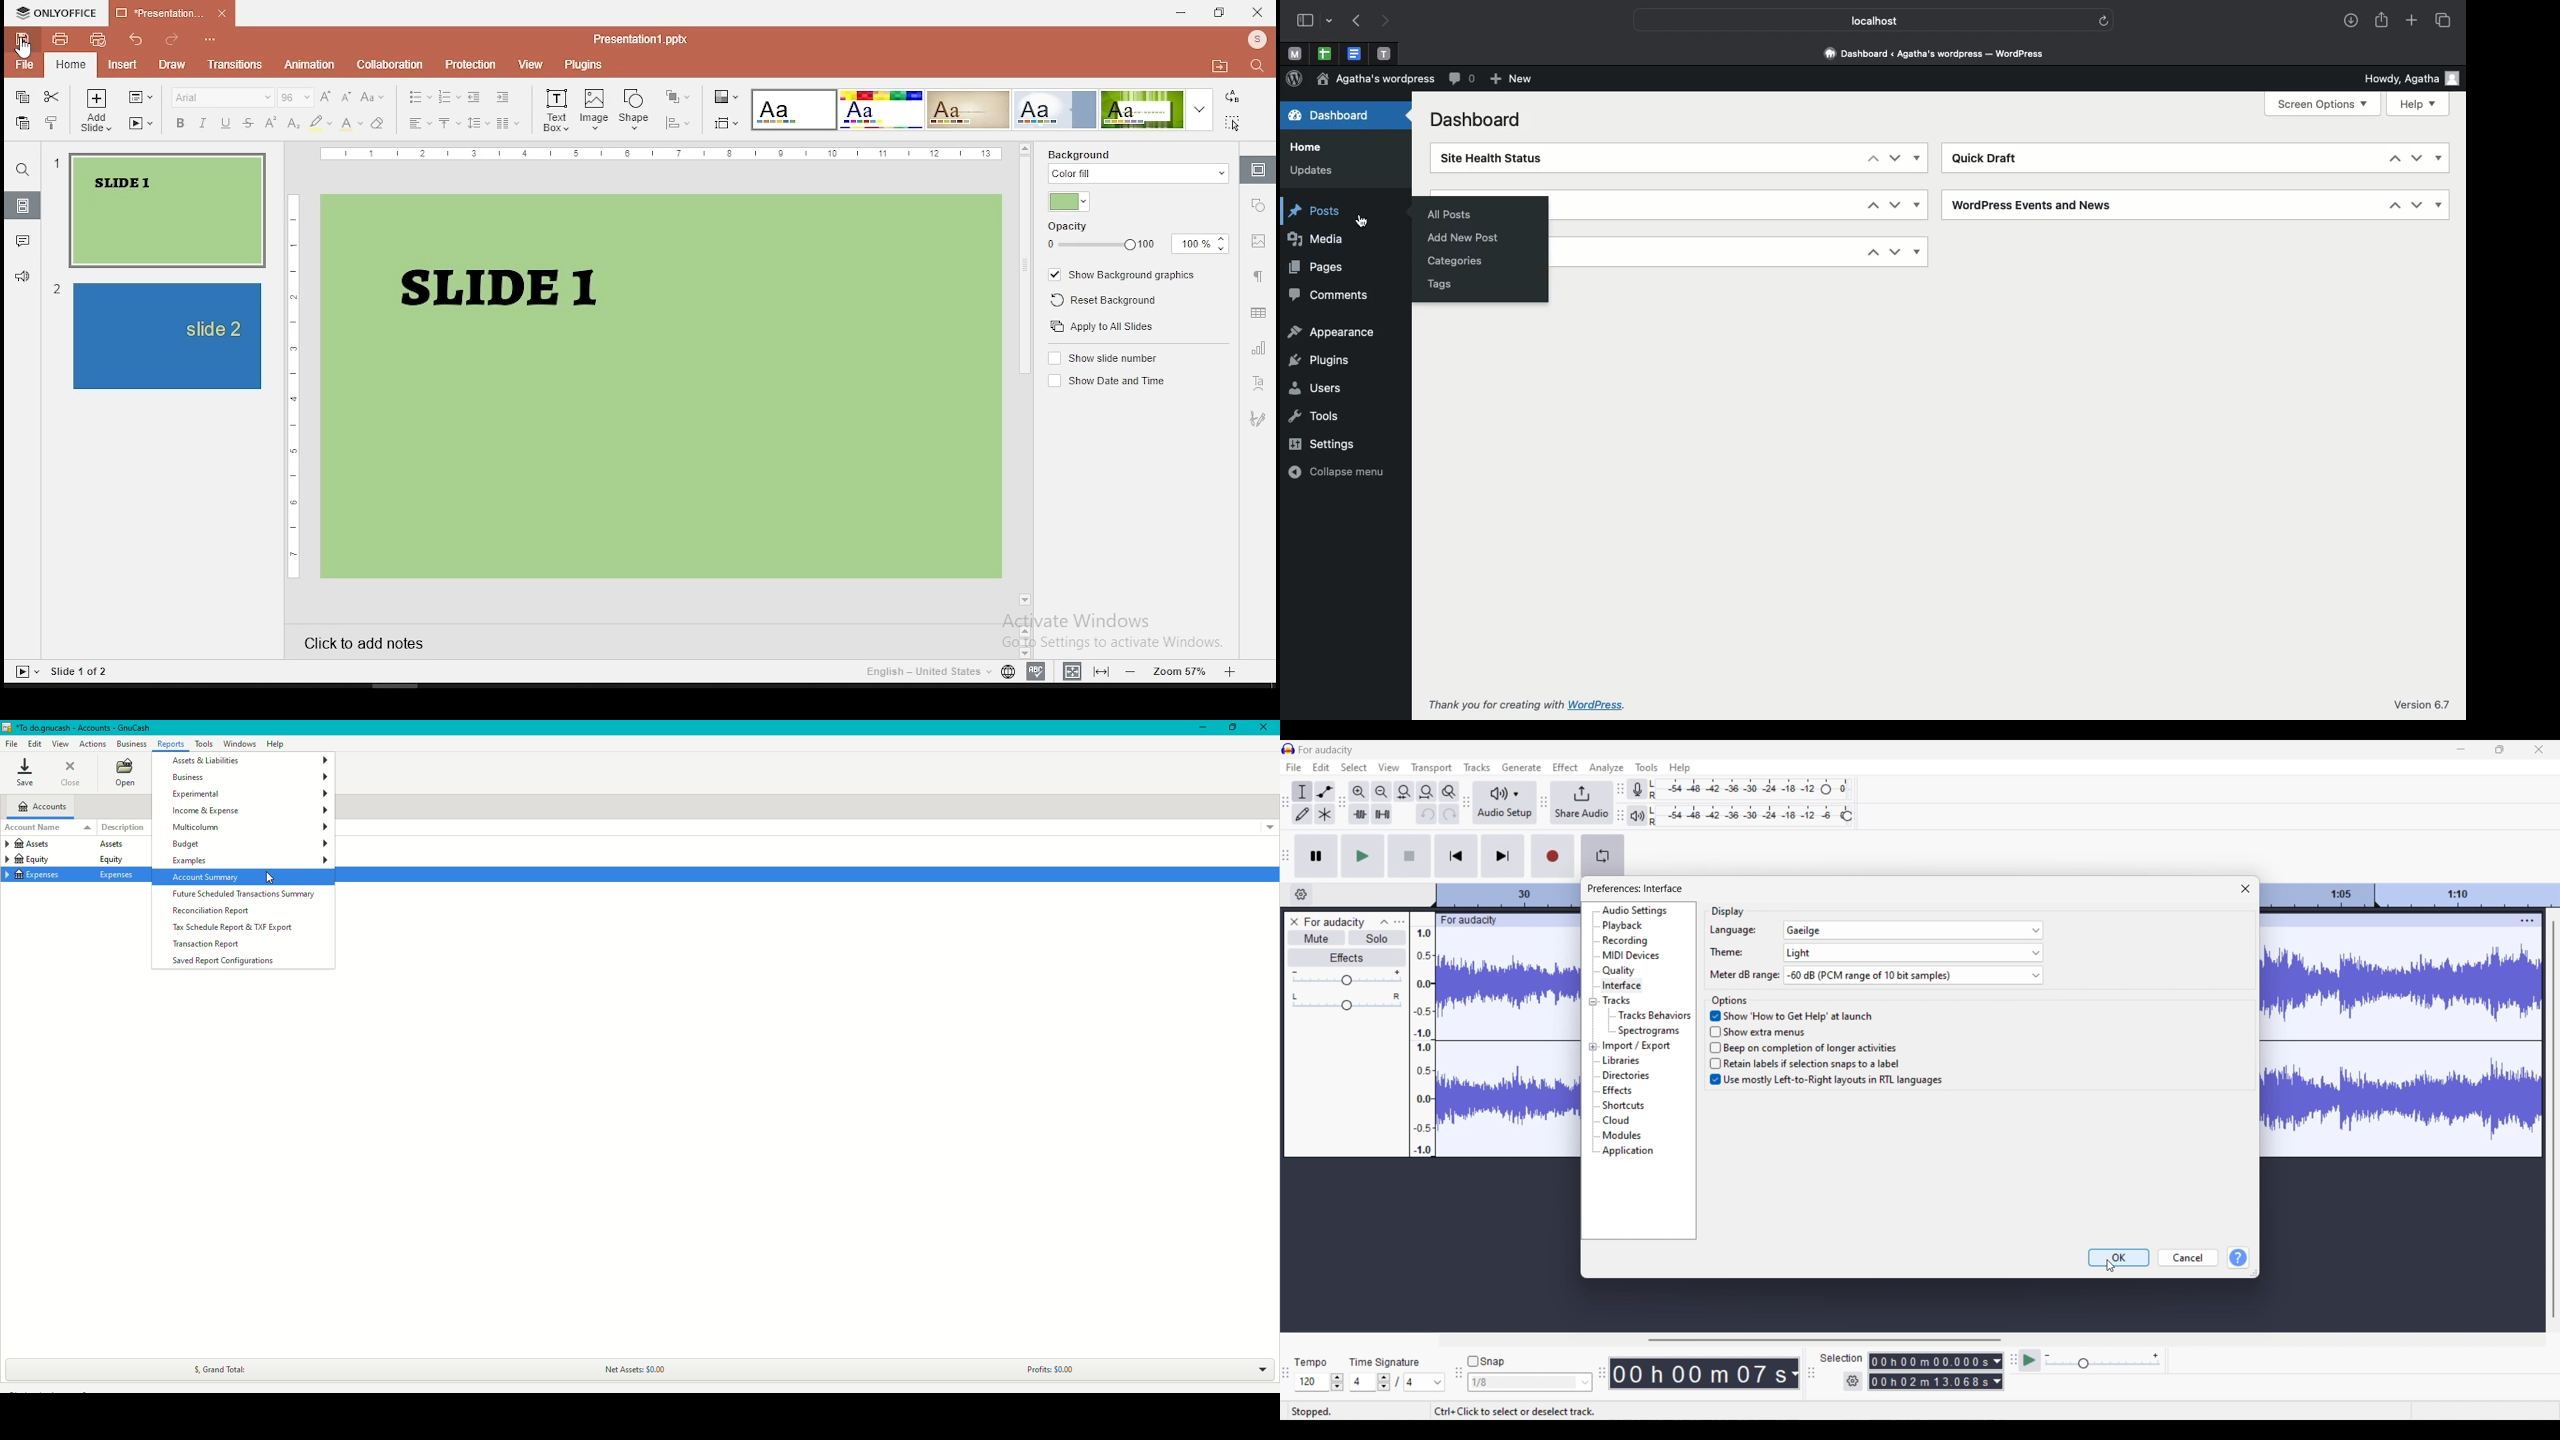  What do you see at coordinates (1384, 21) in the screenshot?
I see `Next page` at bounding box center [1384, 21].